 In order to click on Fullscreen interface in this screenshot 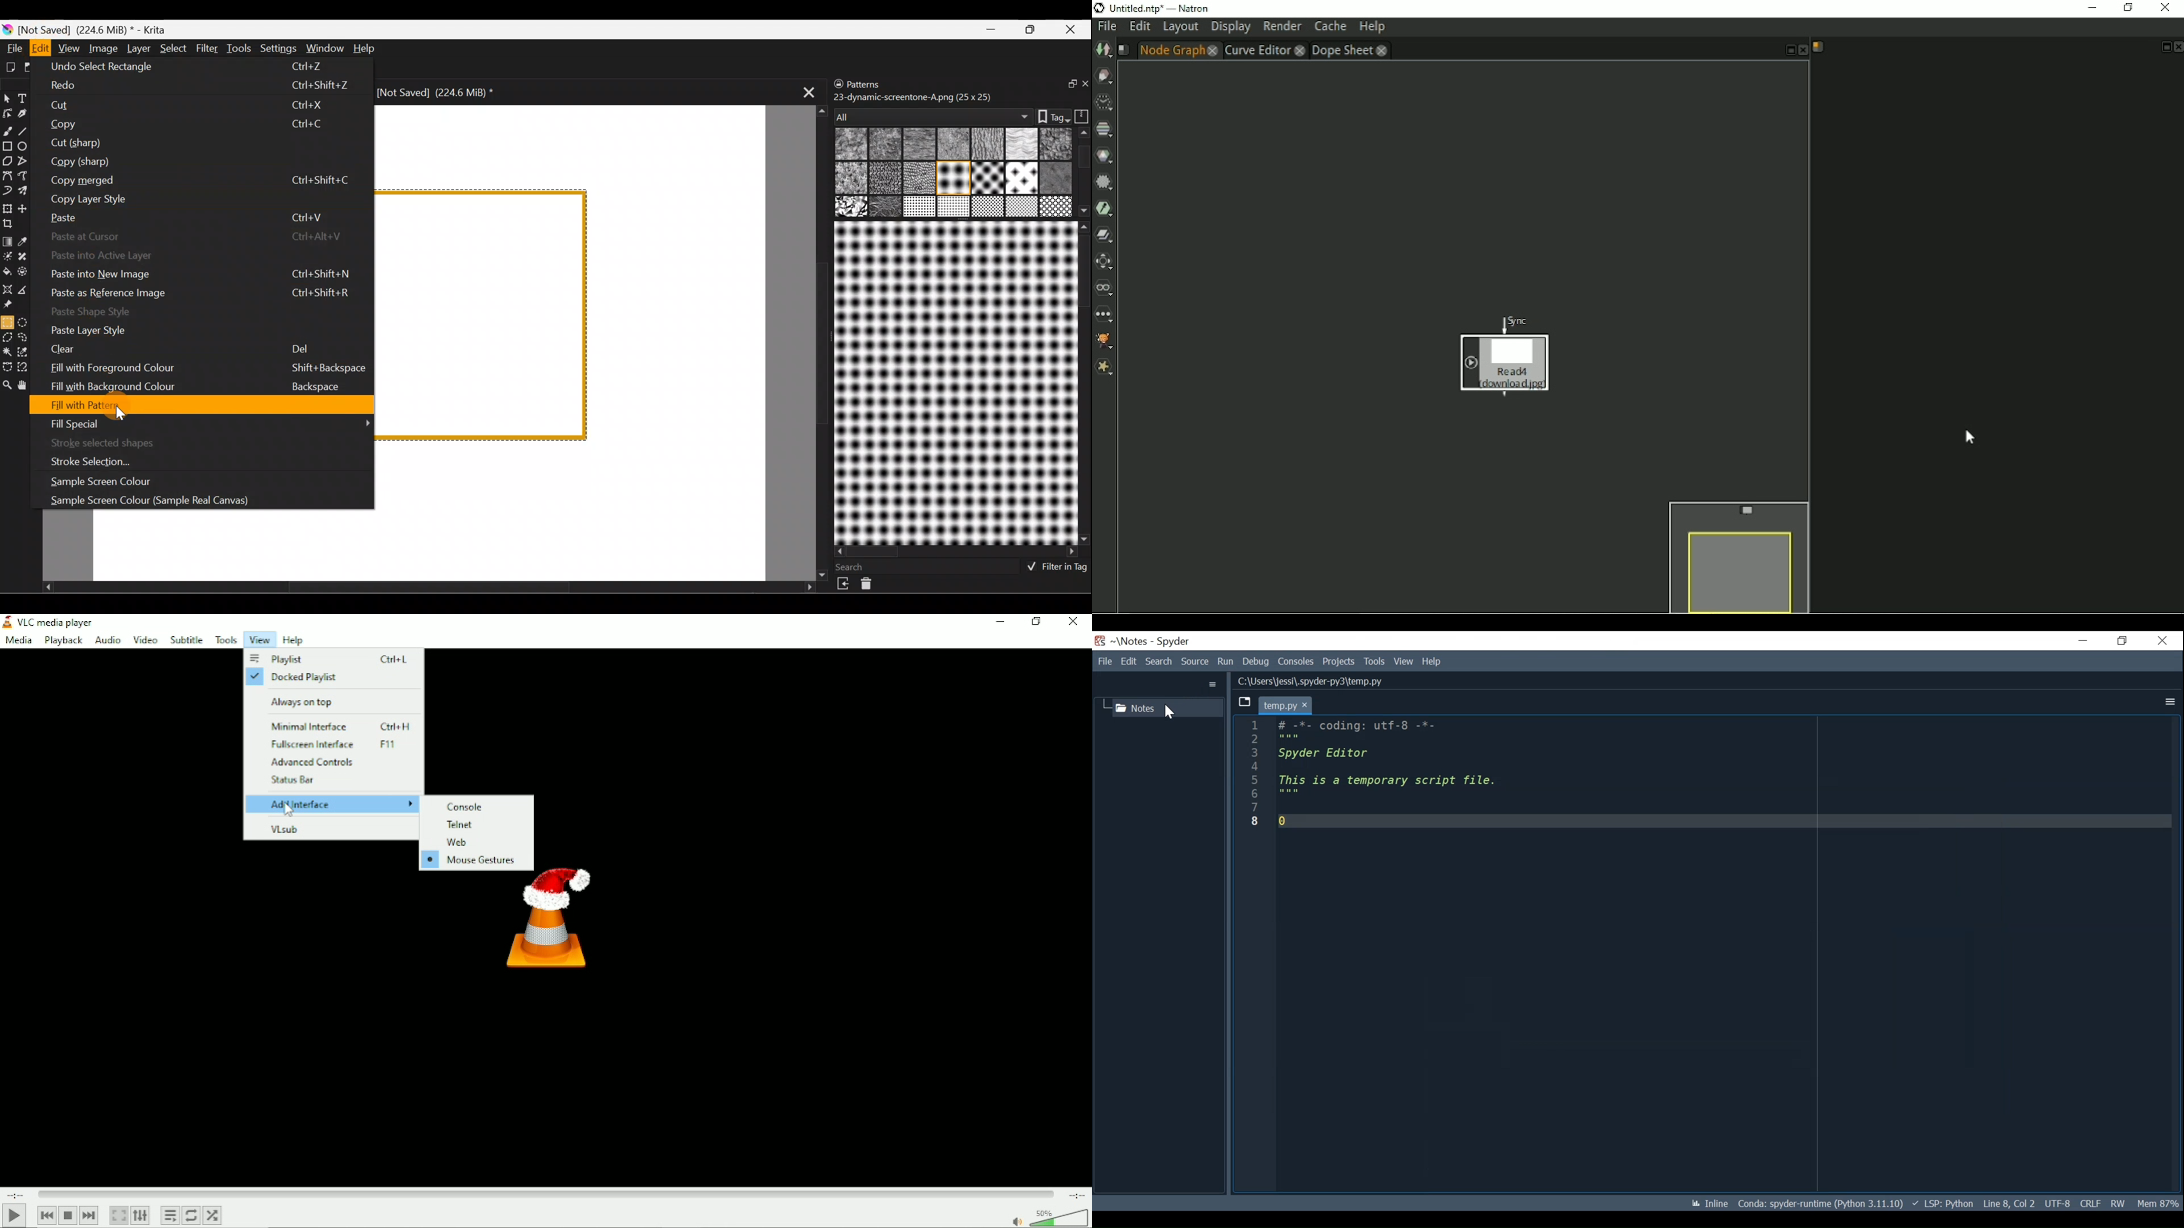, I will do `click(335, 744)`.